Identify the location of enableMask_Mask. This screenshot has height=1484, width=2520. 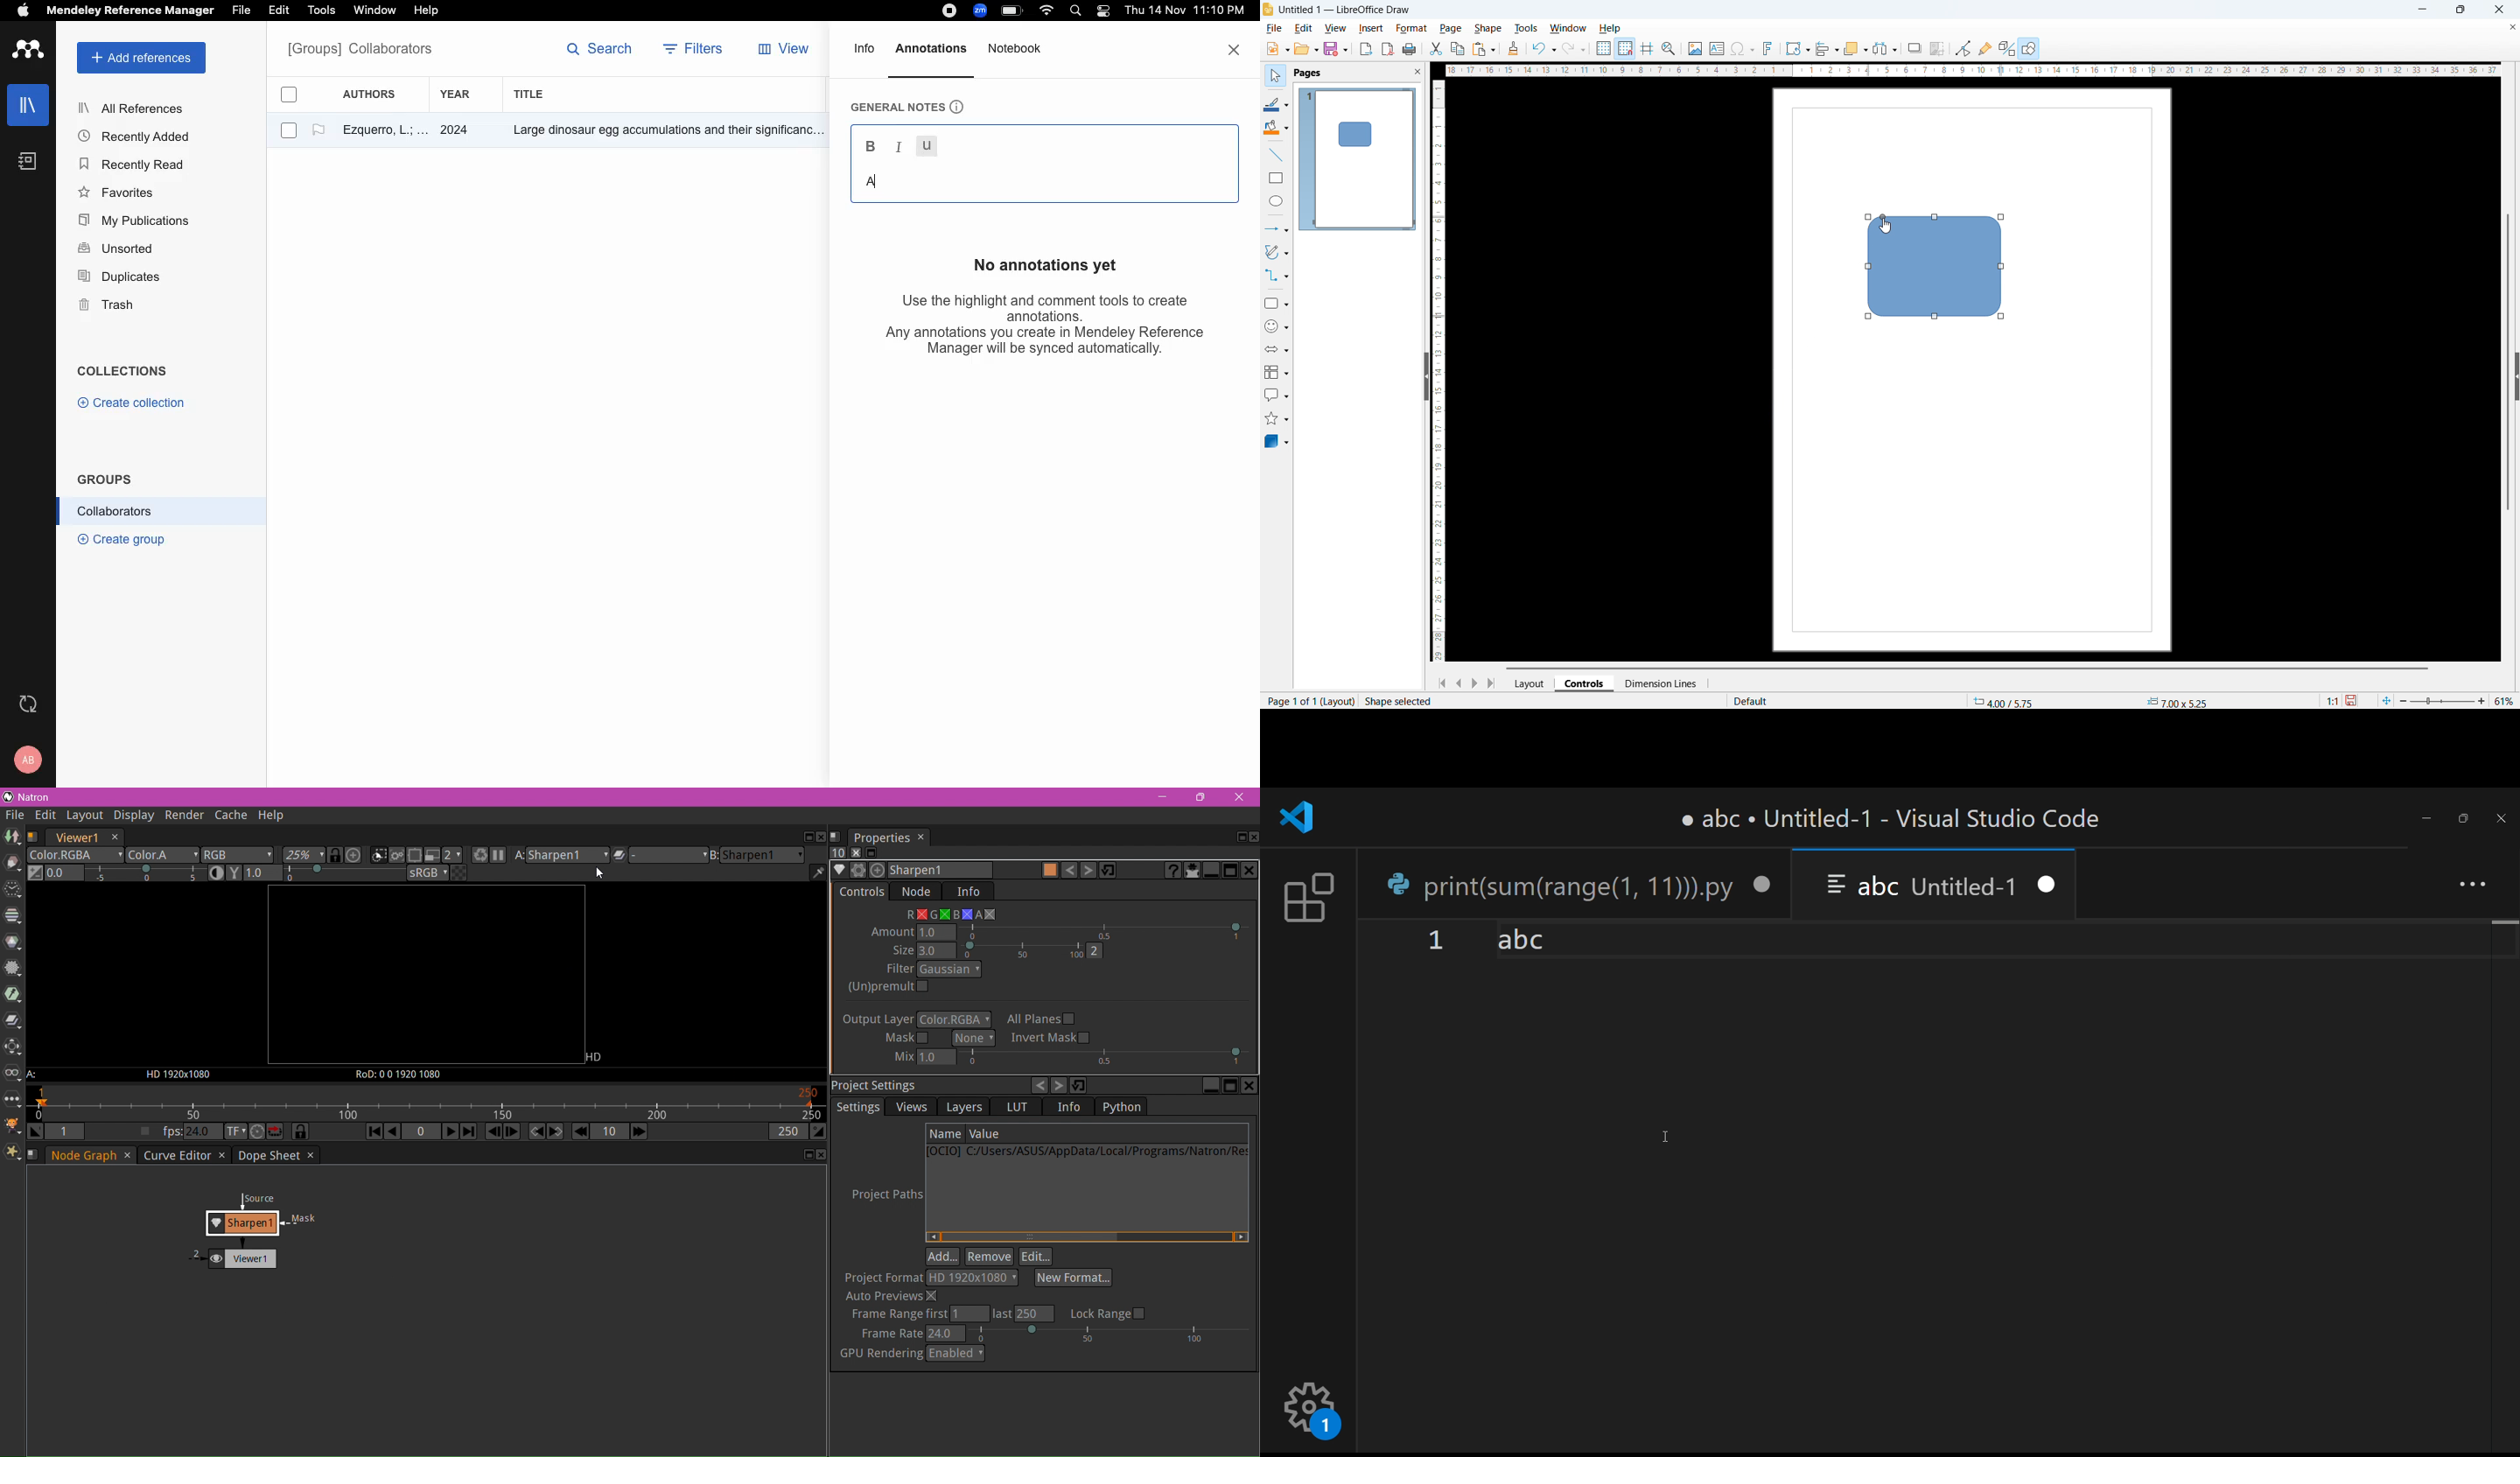
(905, 1040).